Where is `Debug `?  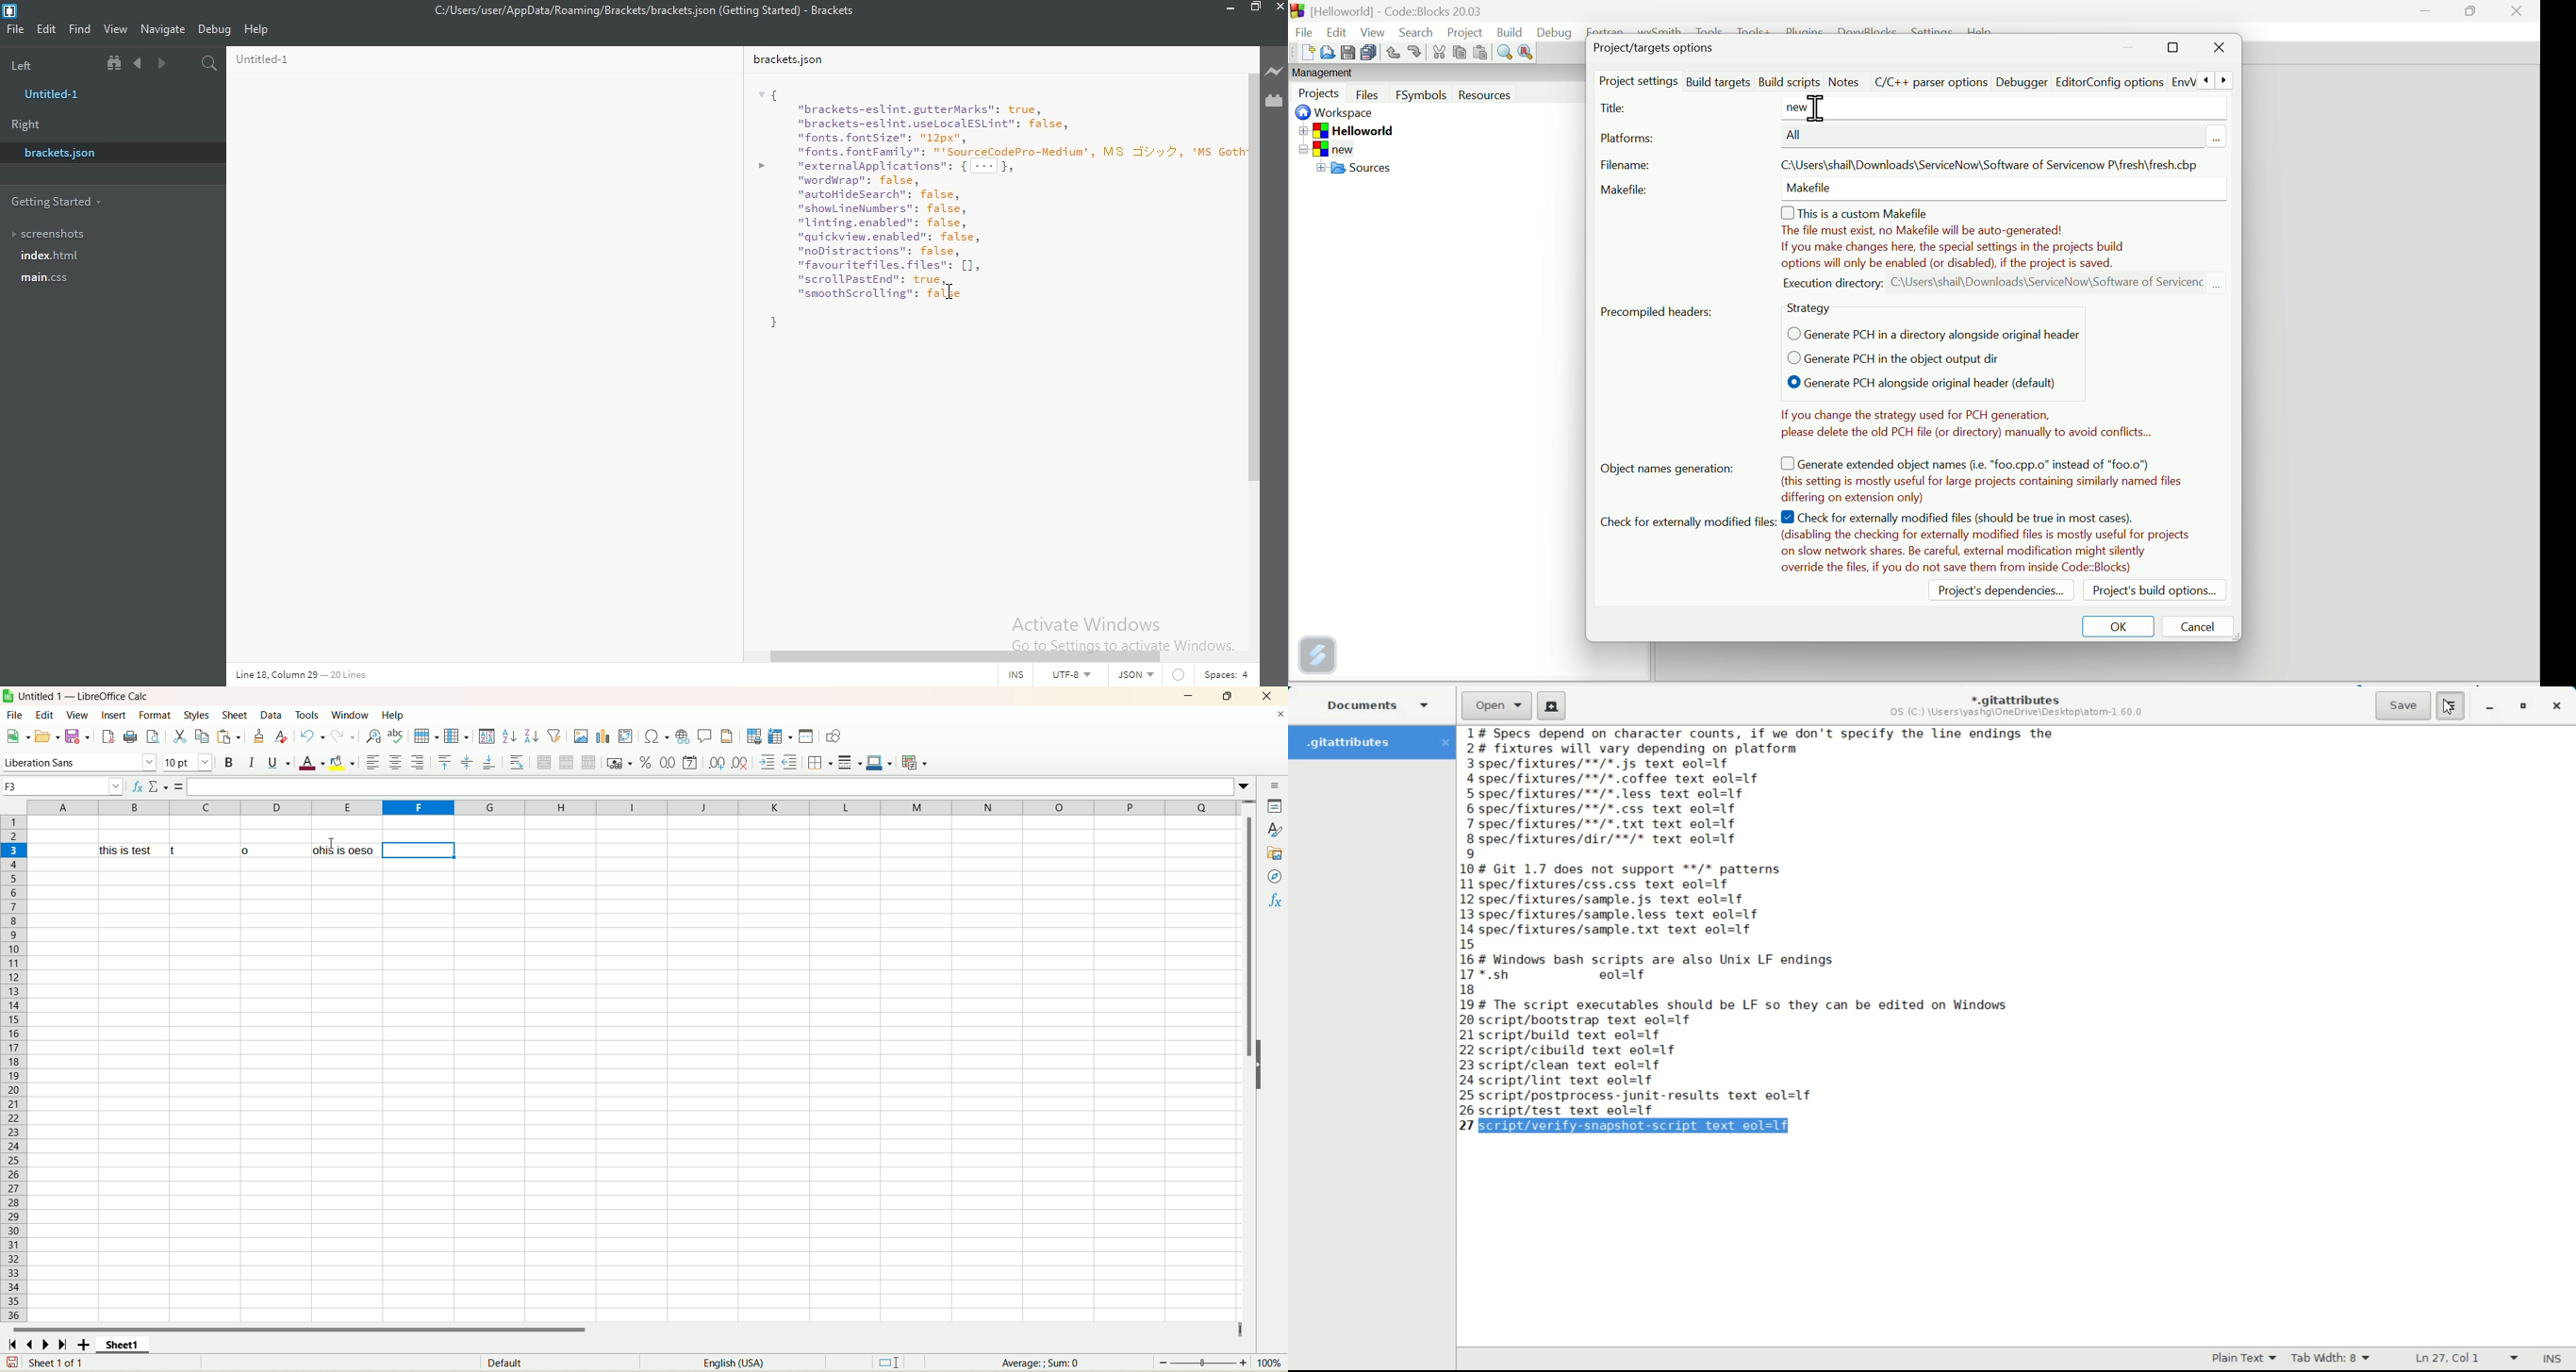
Debug  is located at coordinates (1554, 31).